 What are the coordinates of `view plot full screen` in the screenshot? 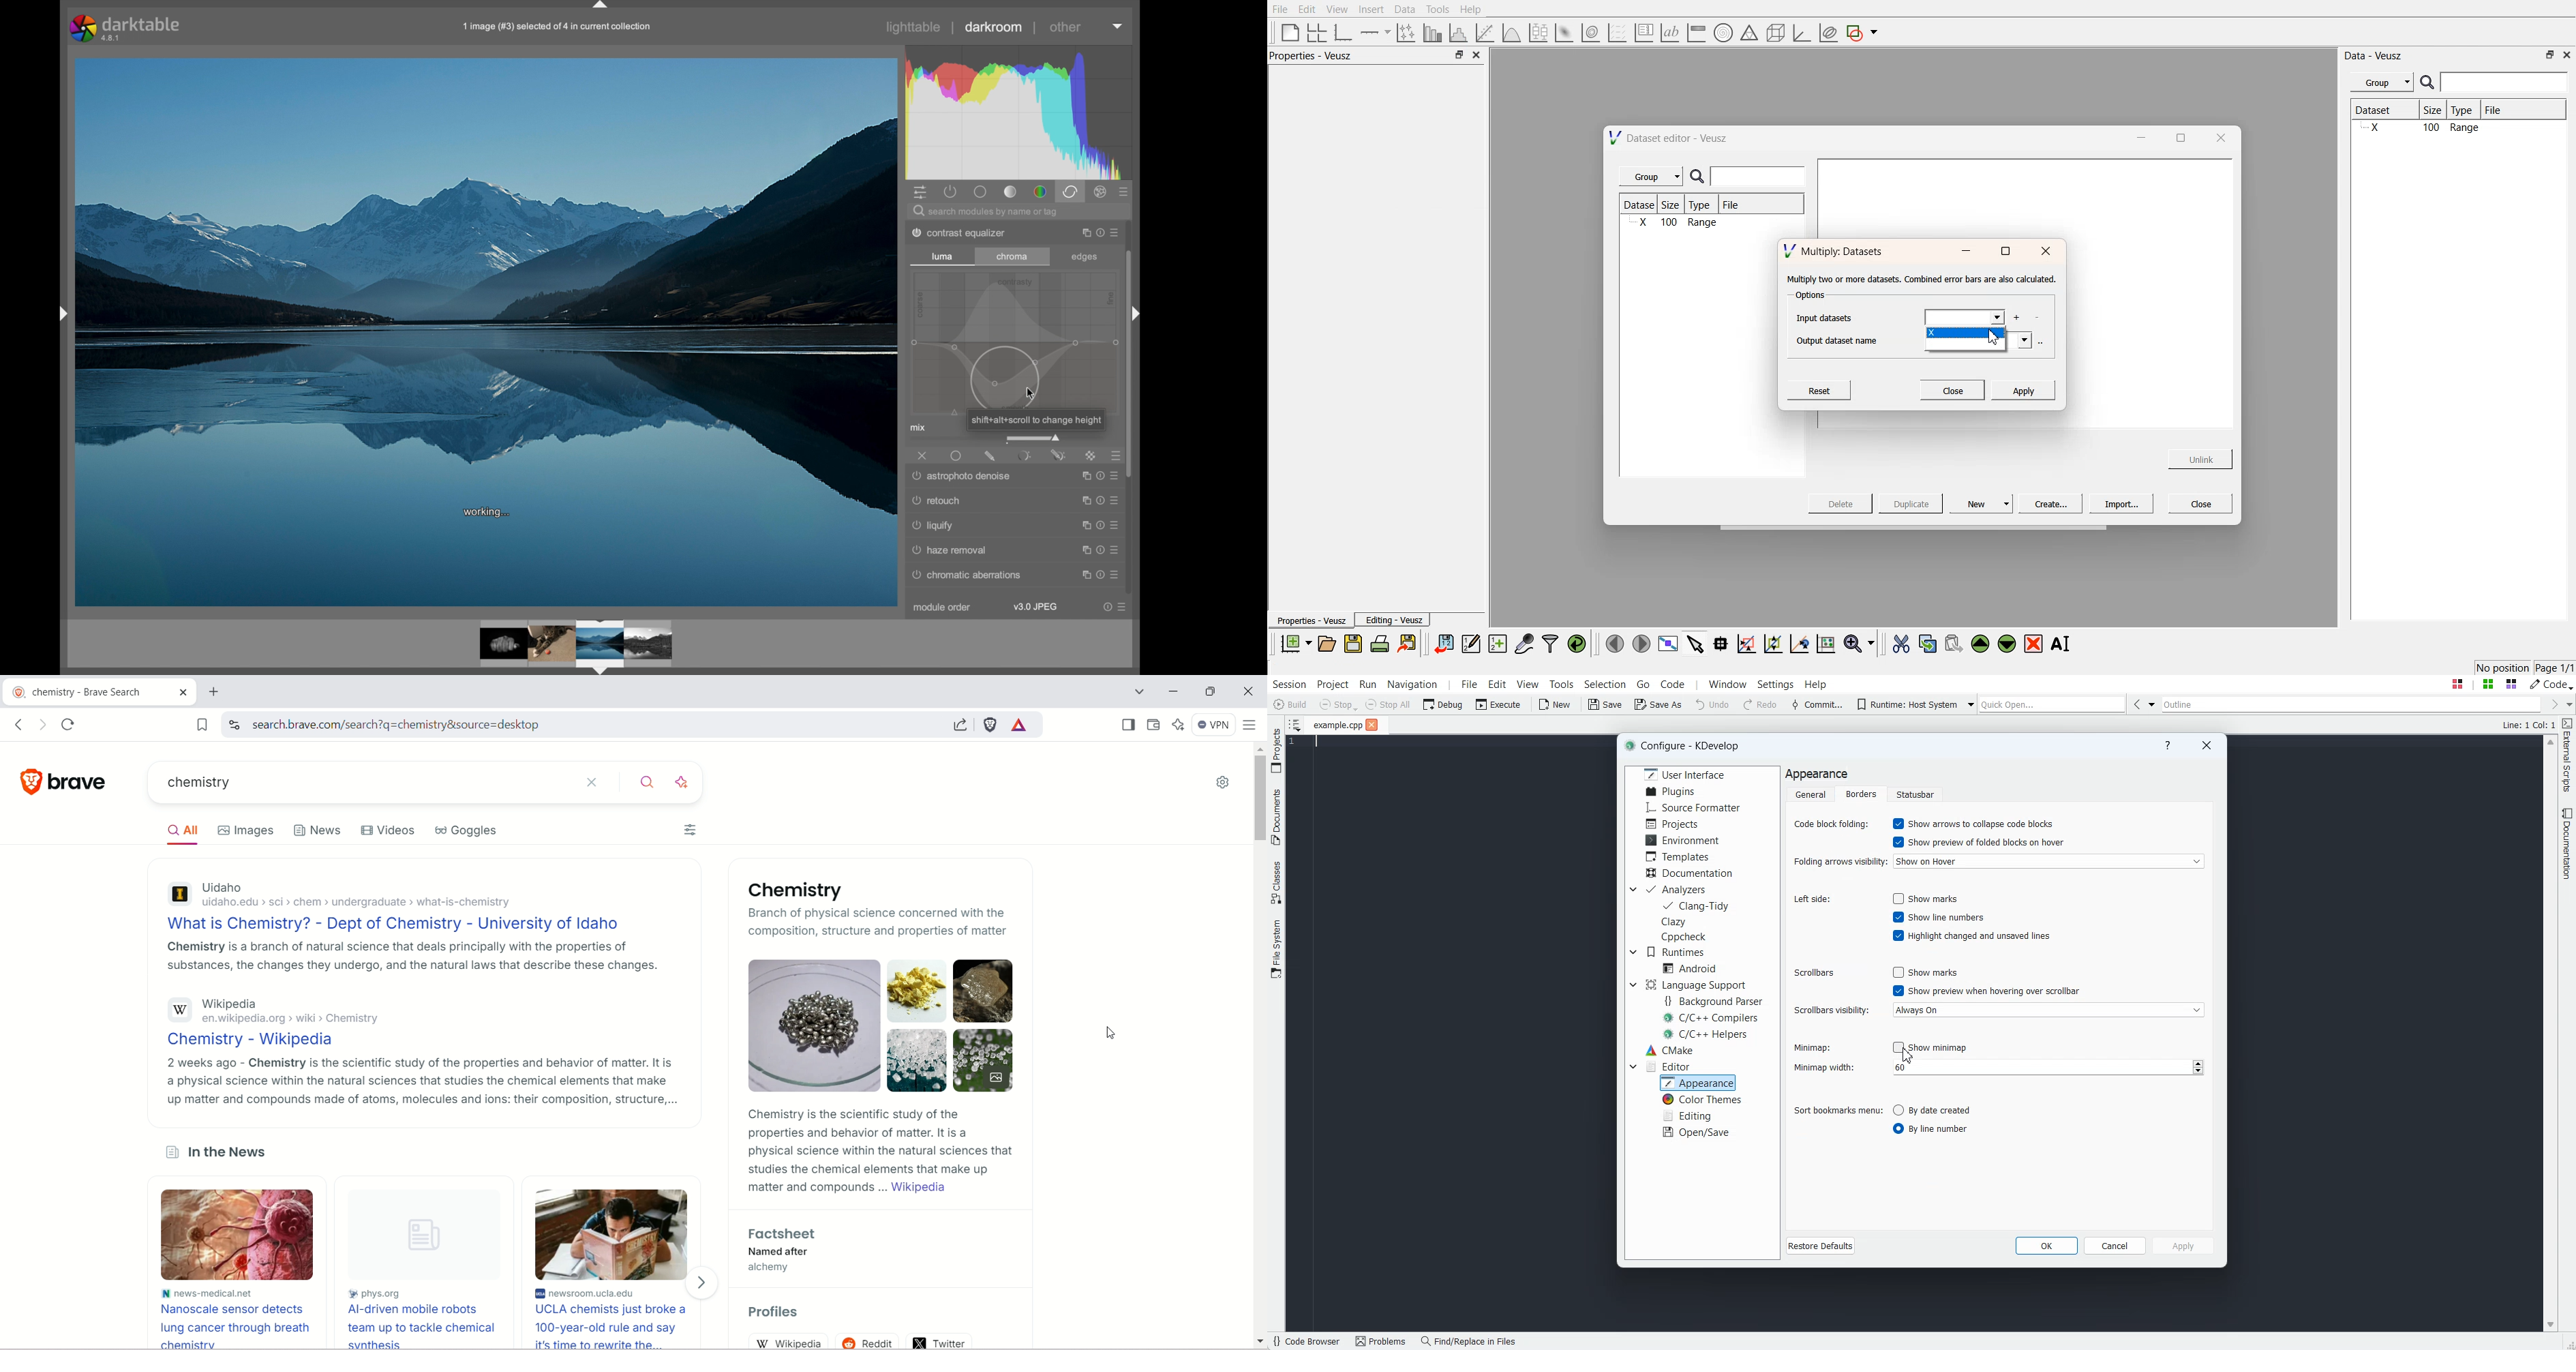 It's located at (1667, 644).